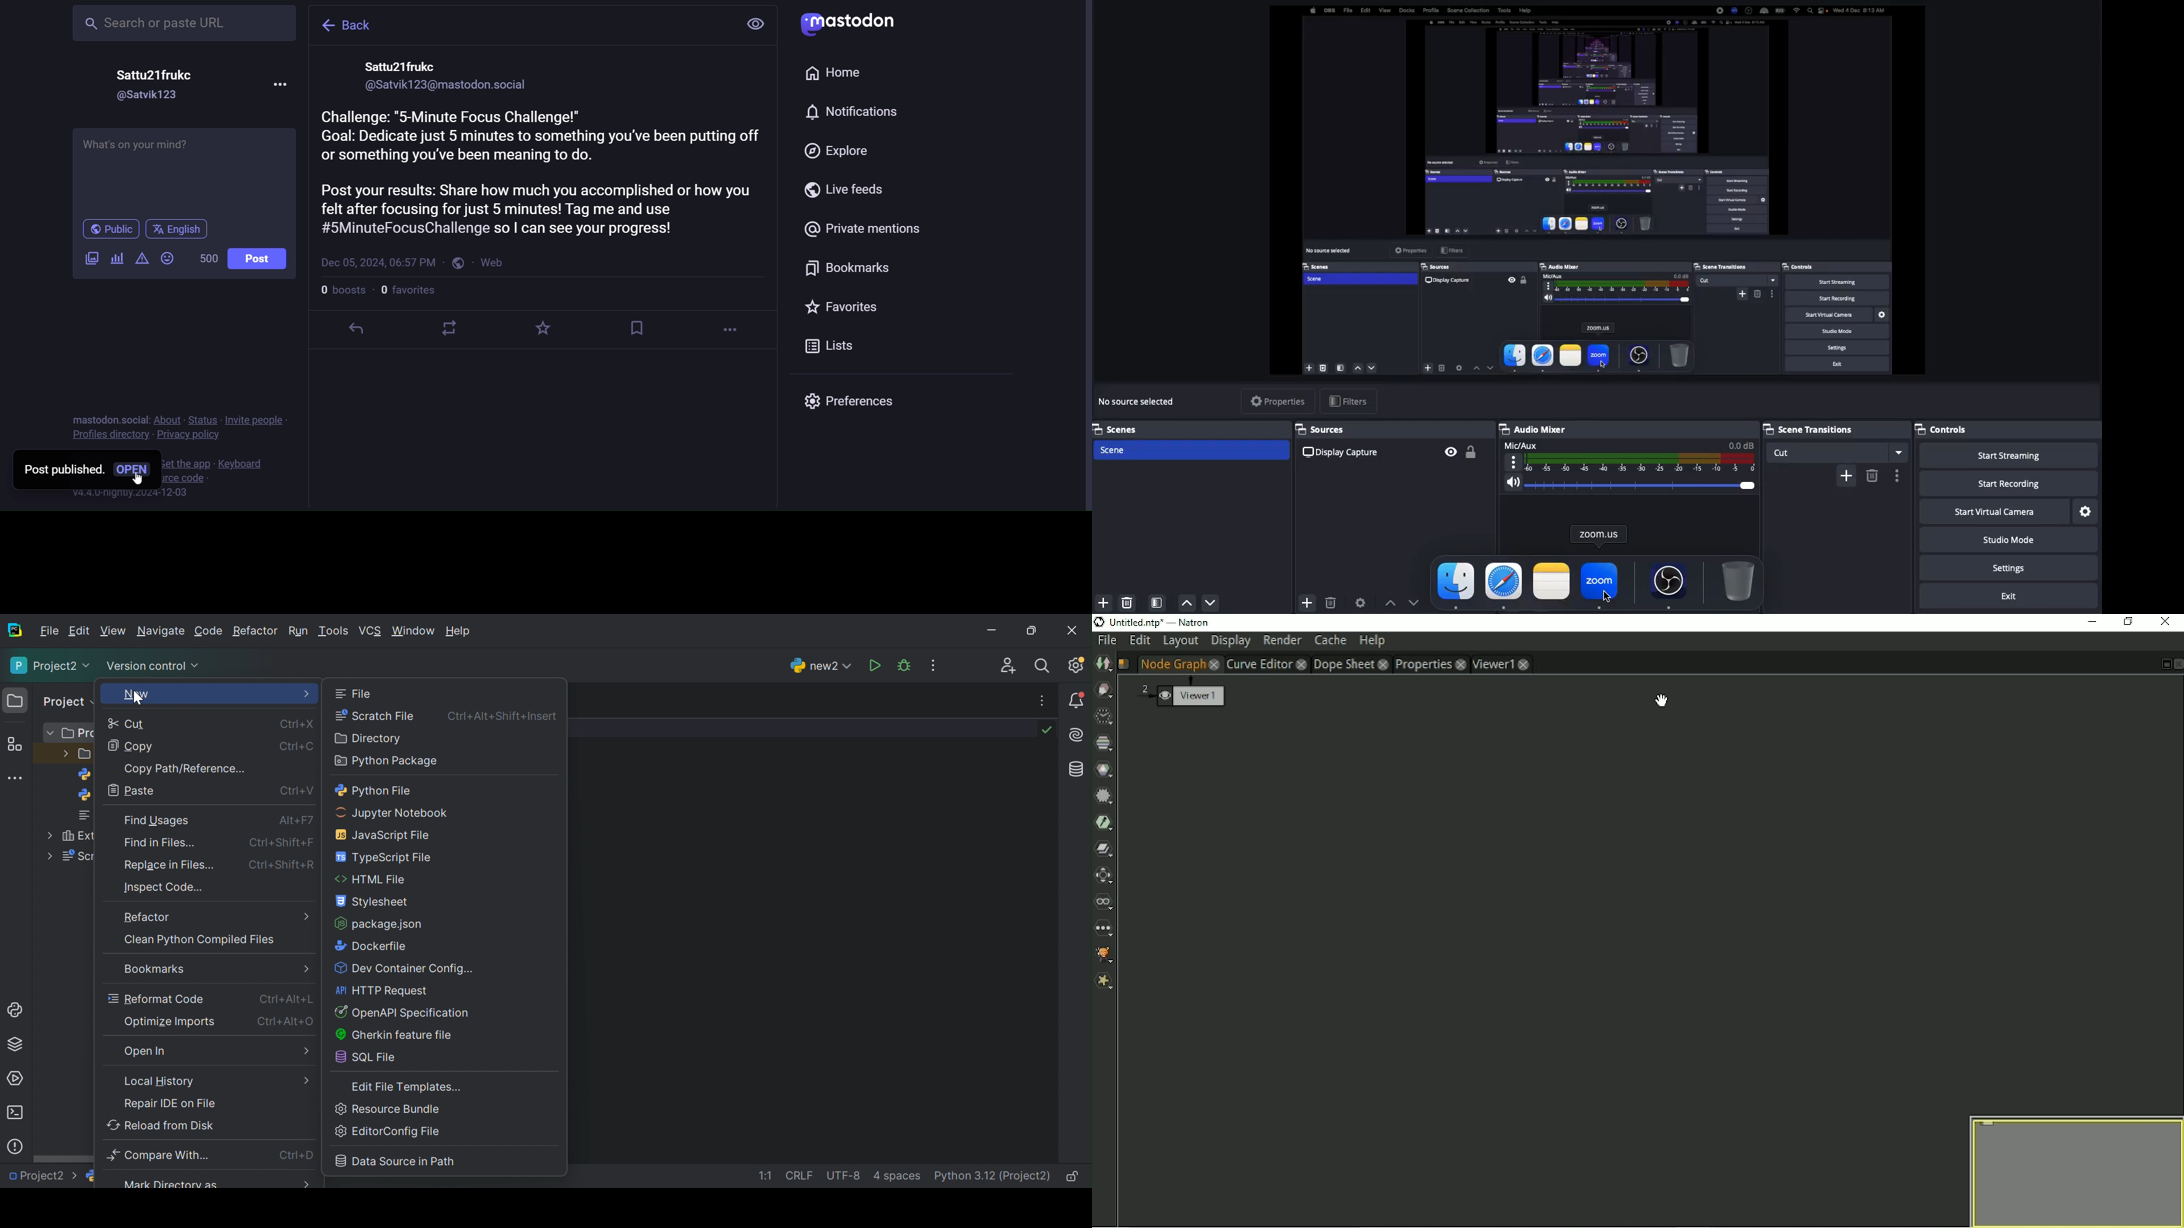 The height and width of the screenshot is (1232, 2184). What do you see at coordinates (2012, 456) in the screenshot?
I see `Start streaming` at bounding box center [2012, 456].